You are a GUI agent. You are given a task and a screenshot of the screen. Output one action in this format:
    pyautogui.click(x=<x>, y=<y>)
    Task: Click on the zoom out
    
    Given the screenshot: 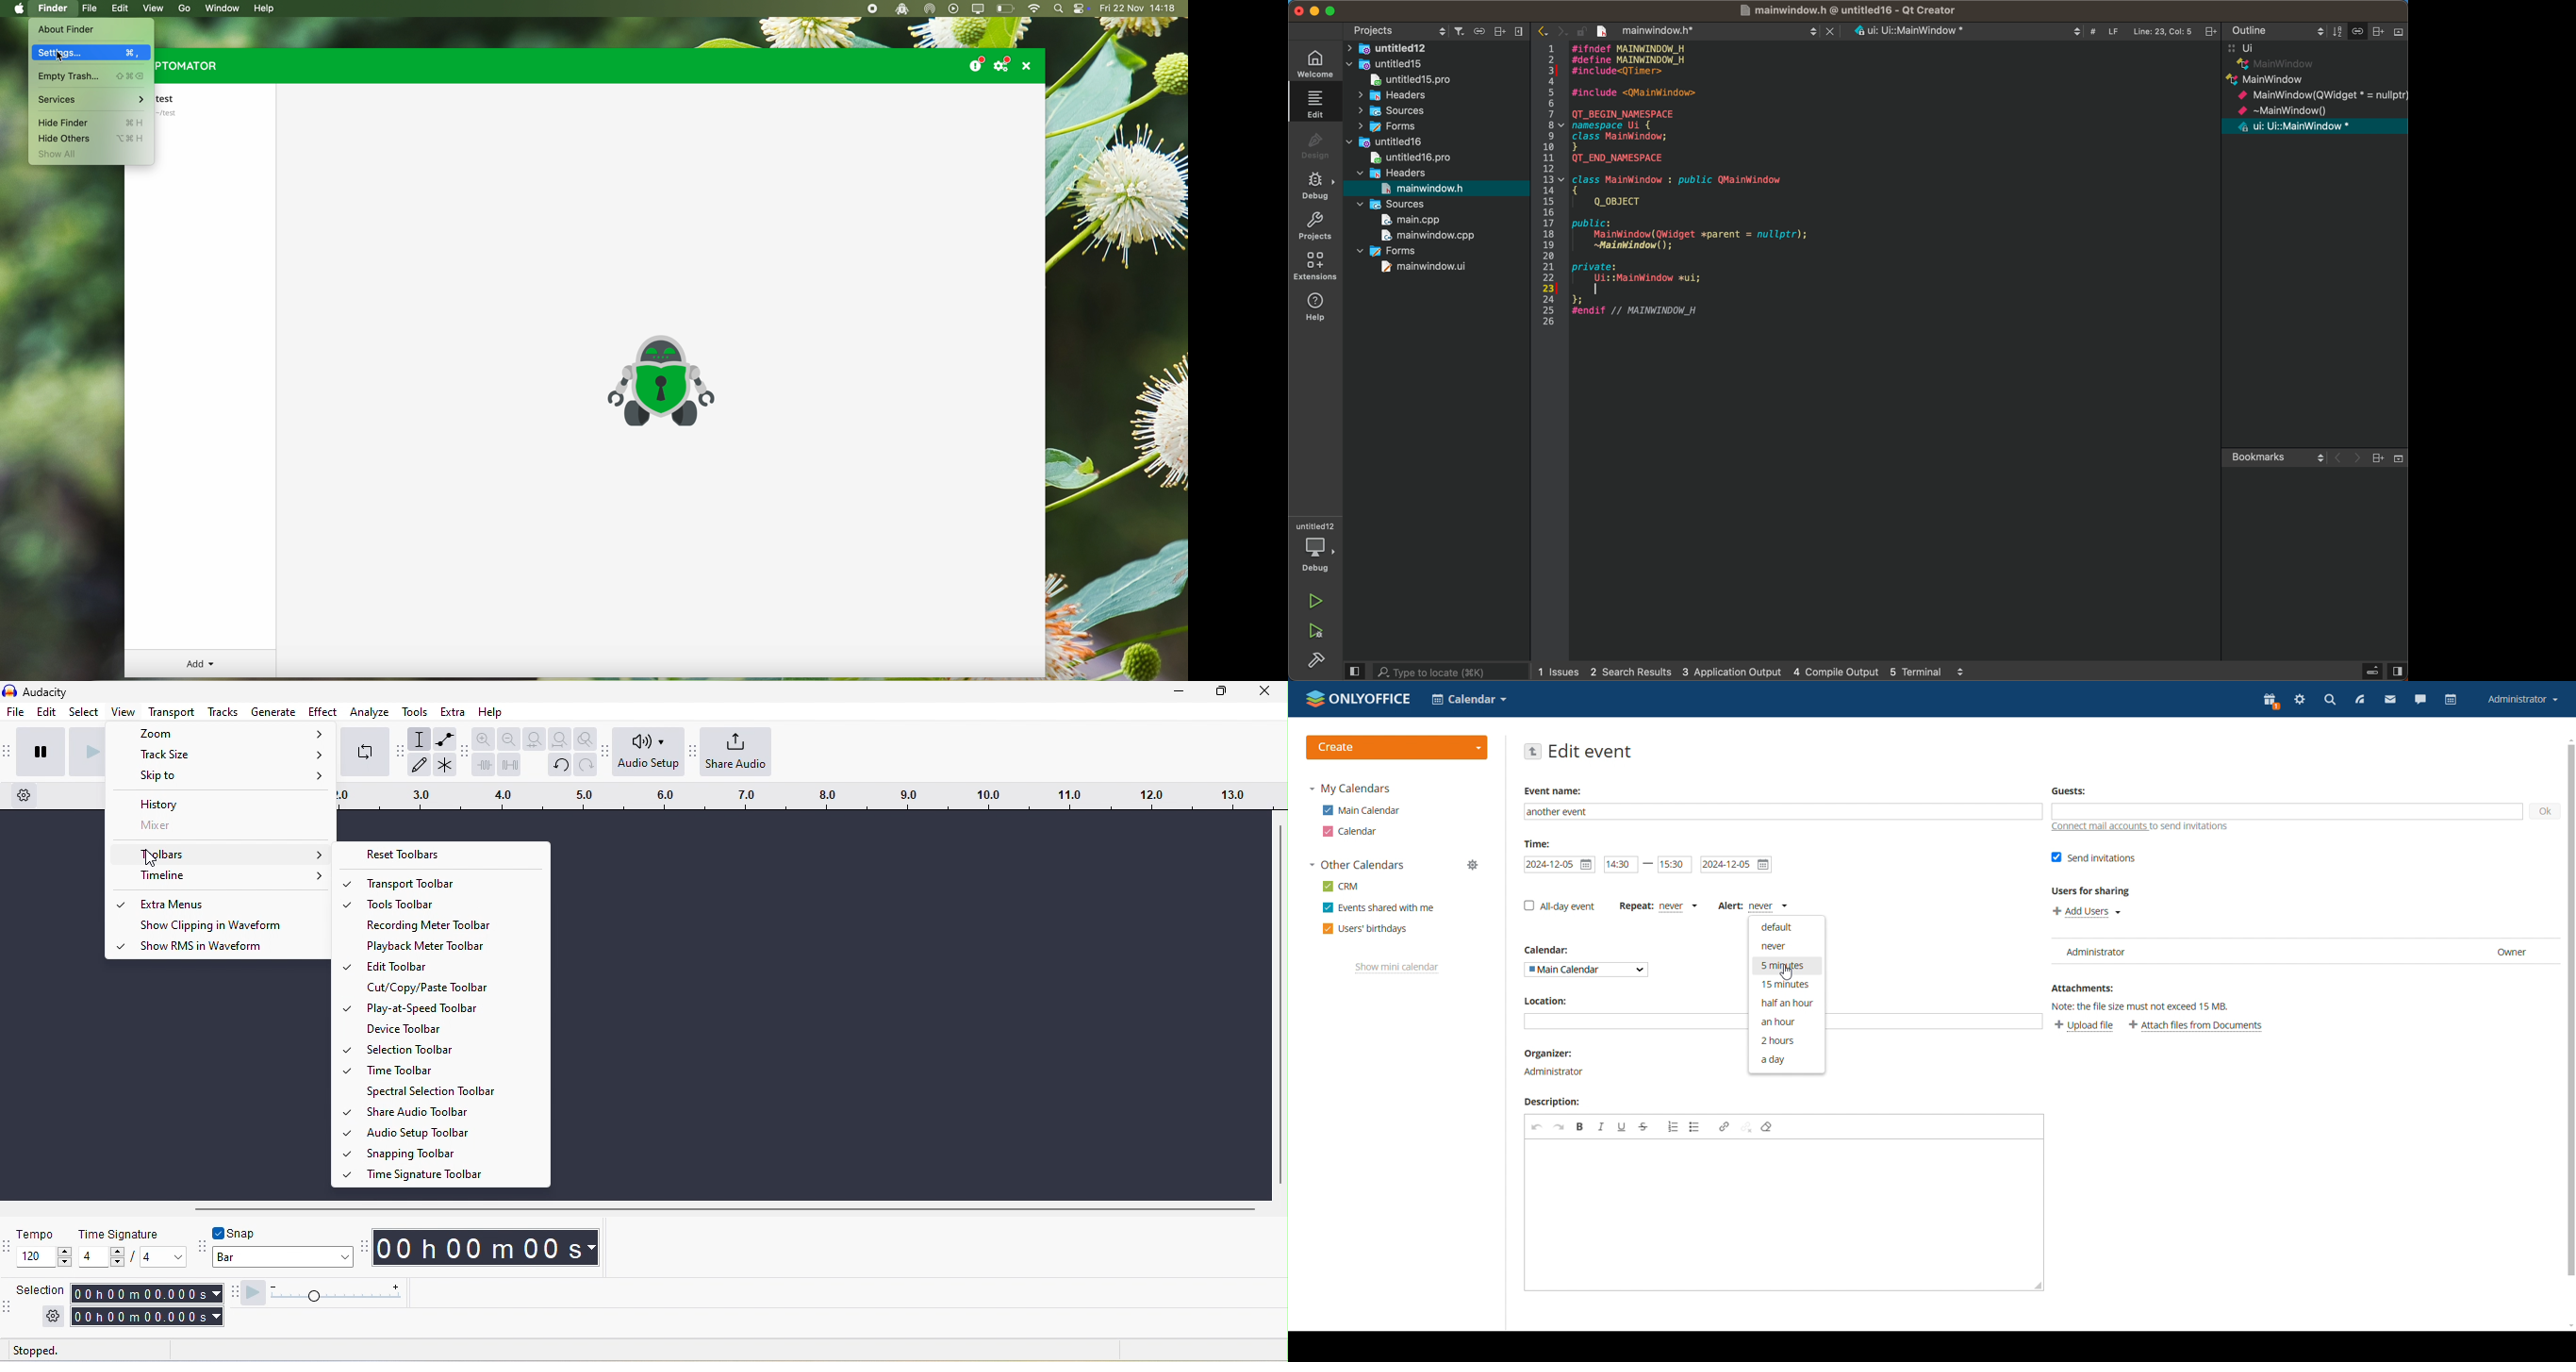 What is the action you would take?
    pyautogui.click(x=509, y=739)
    